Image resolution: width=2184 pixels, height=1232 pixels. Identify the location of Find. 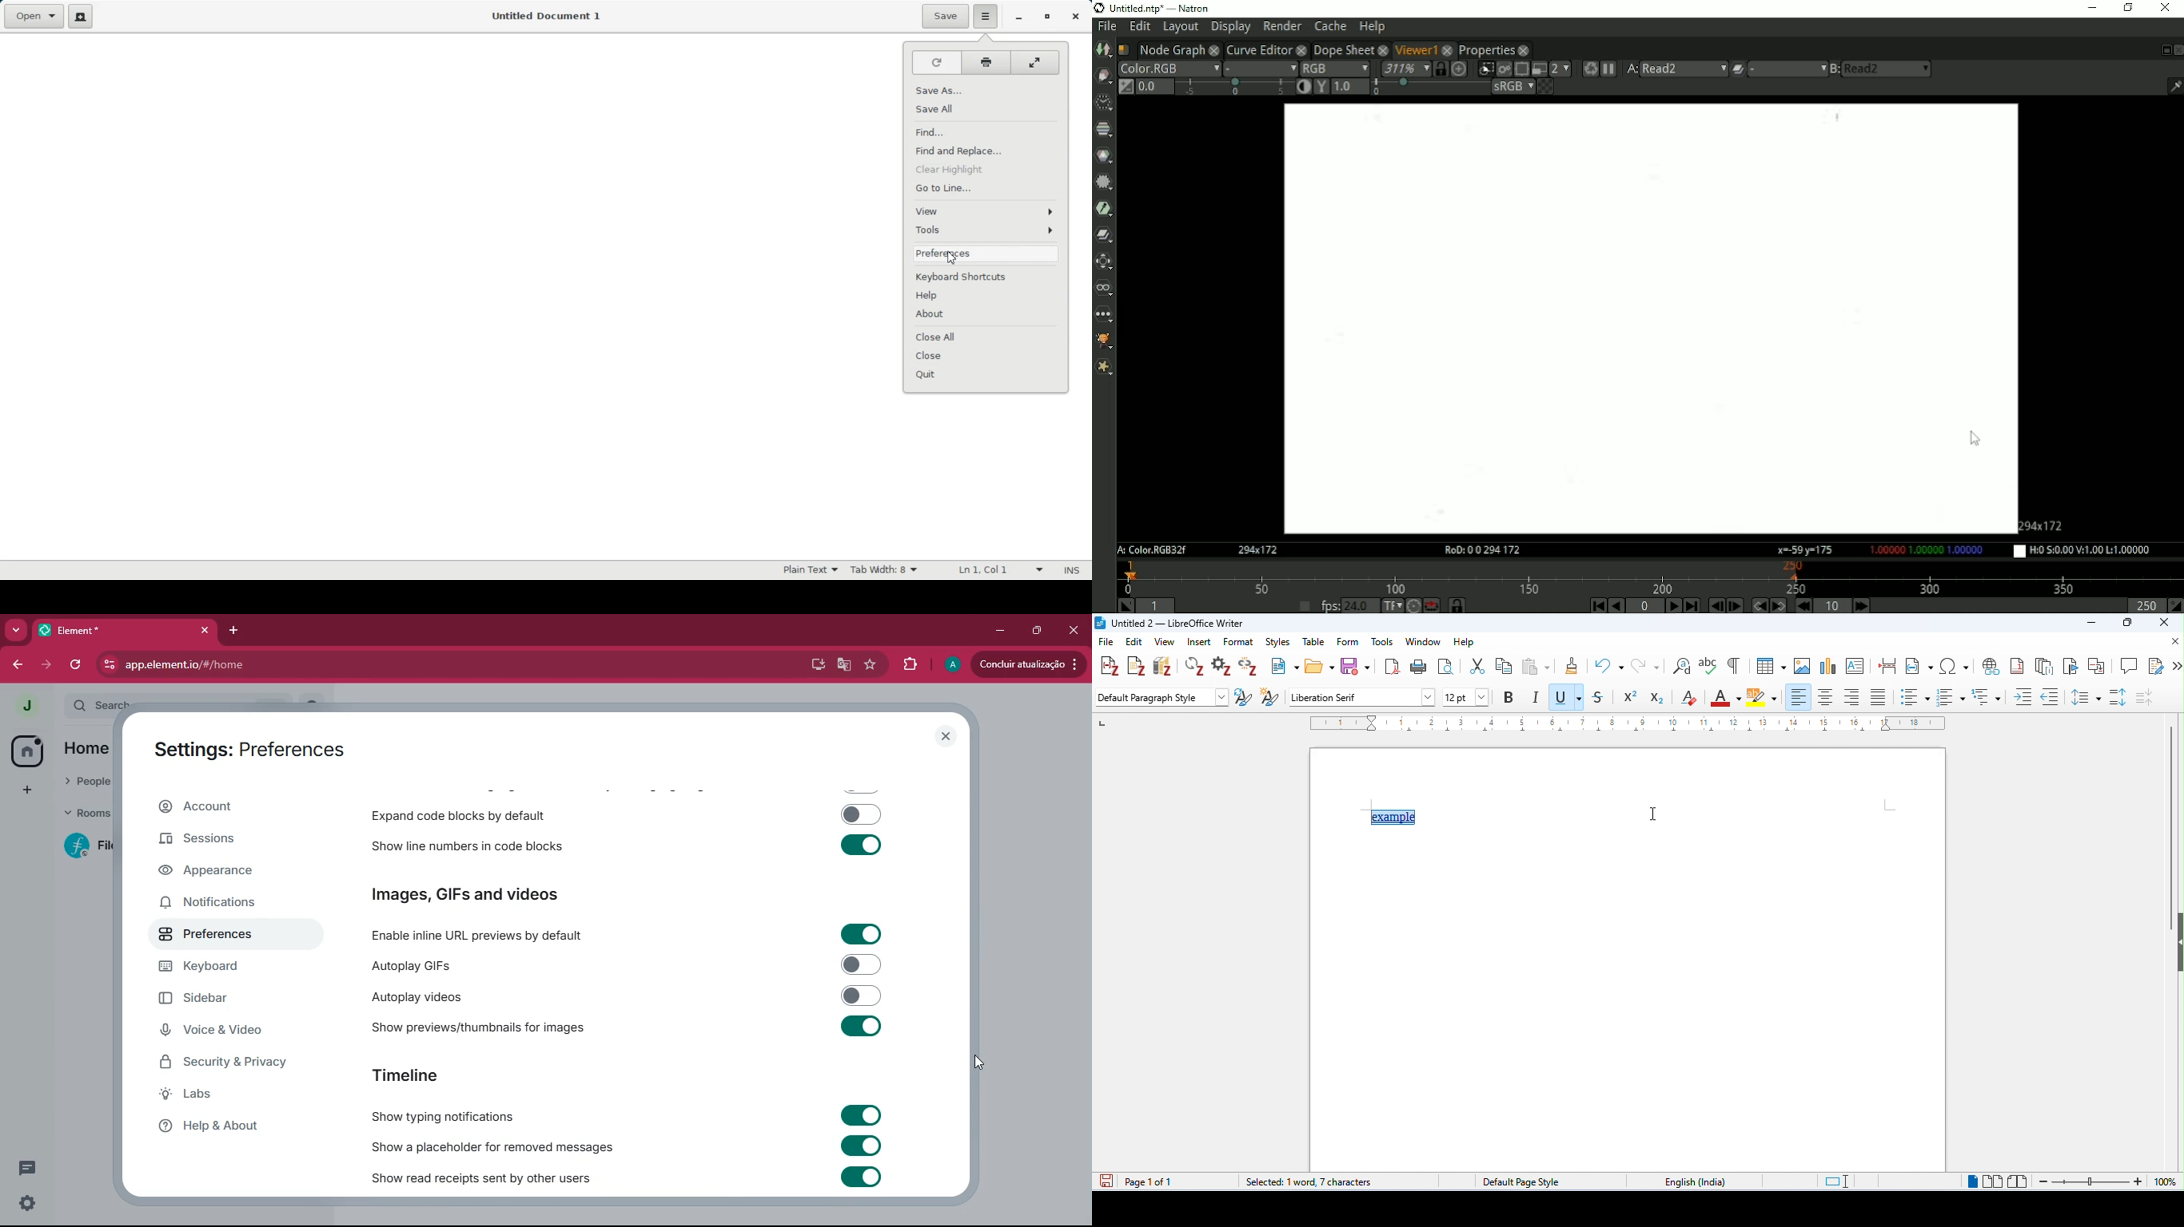
(986, 131).